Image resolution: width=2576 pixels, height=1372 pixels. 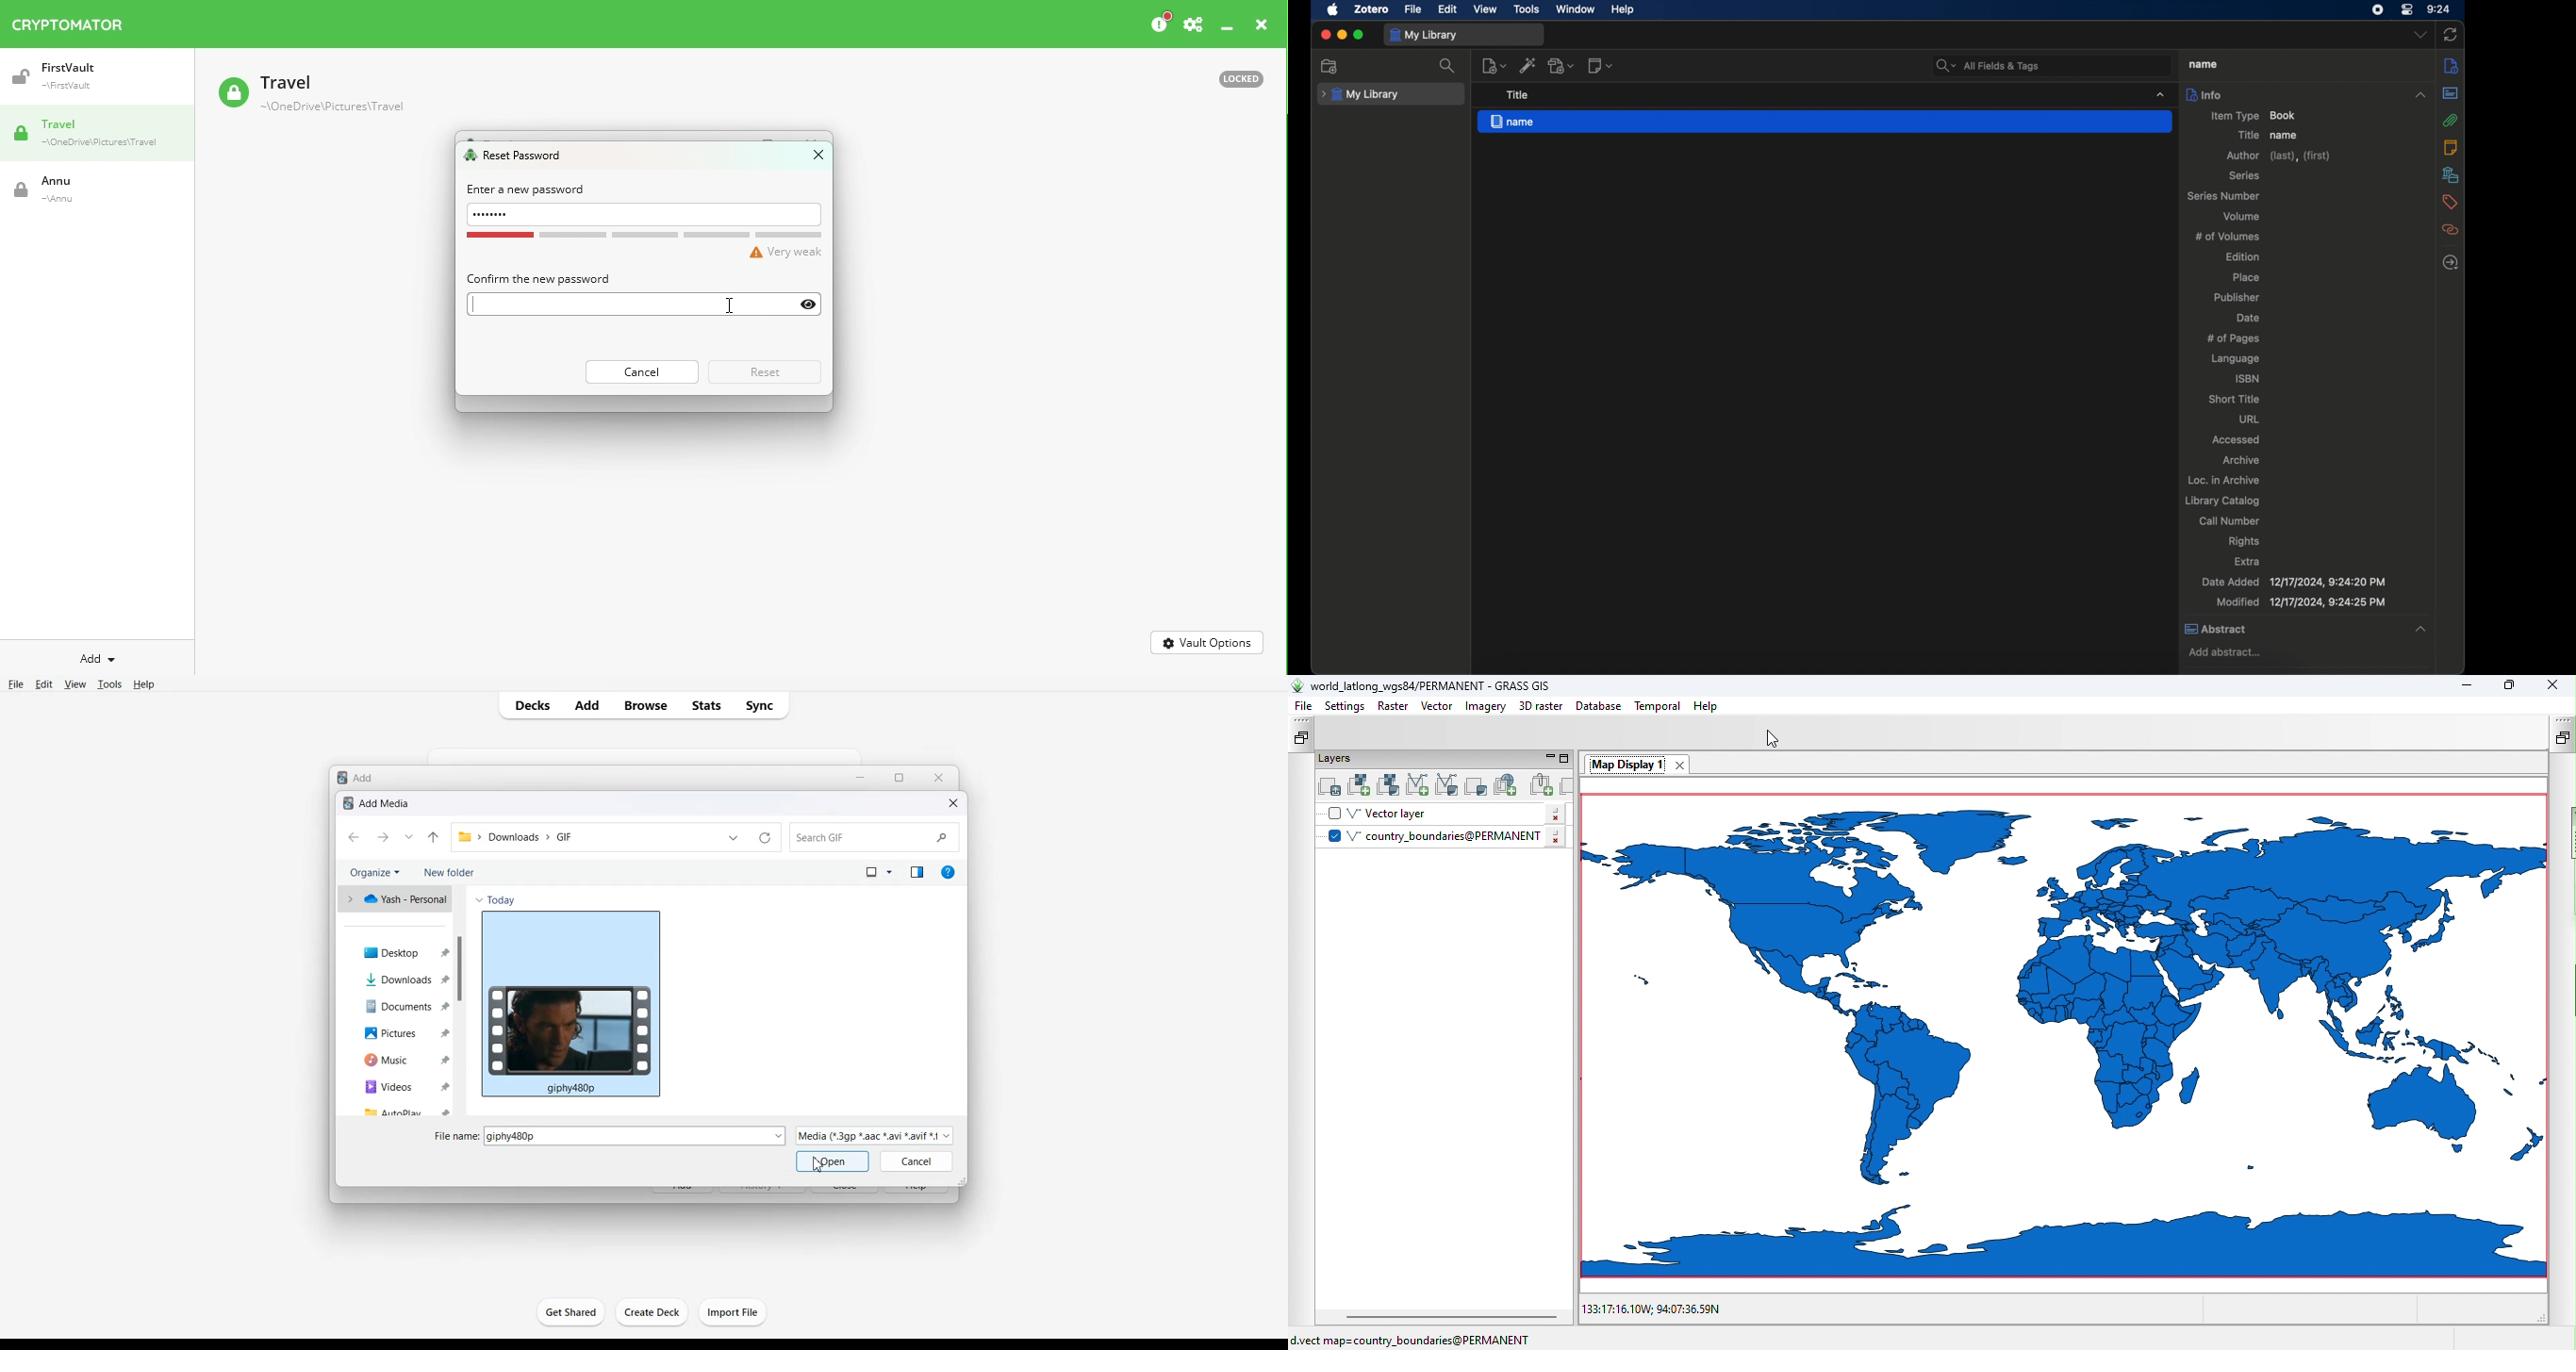 What do you see at coordinates (2452, 93) in the screenshot?
I see `abstract` at bounding box center [2452, 93].